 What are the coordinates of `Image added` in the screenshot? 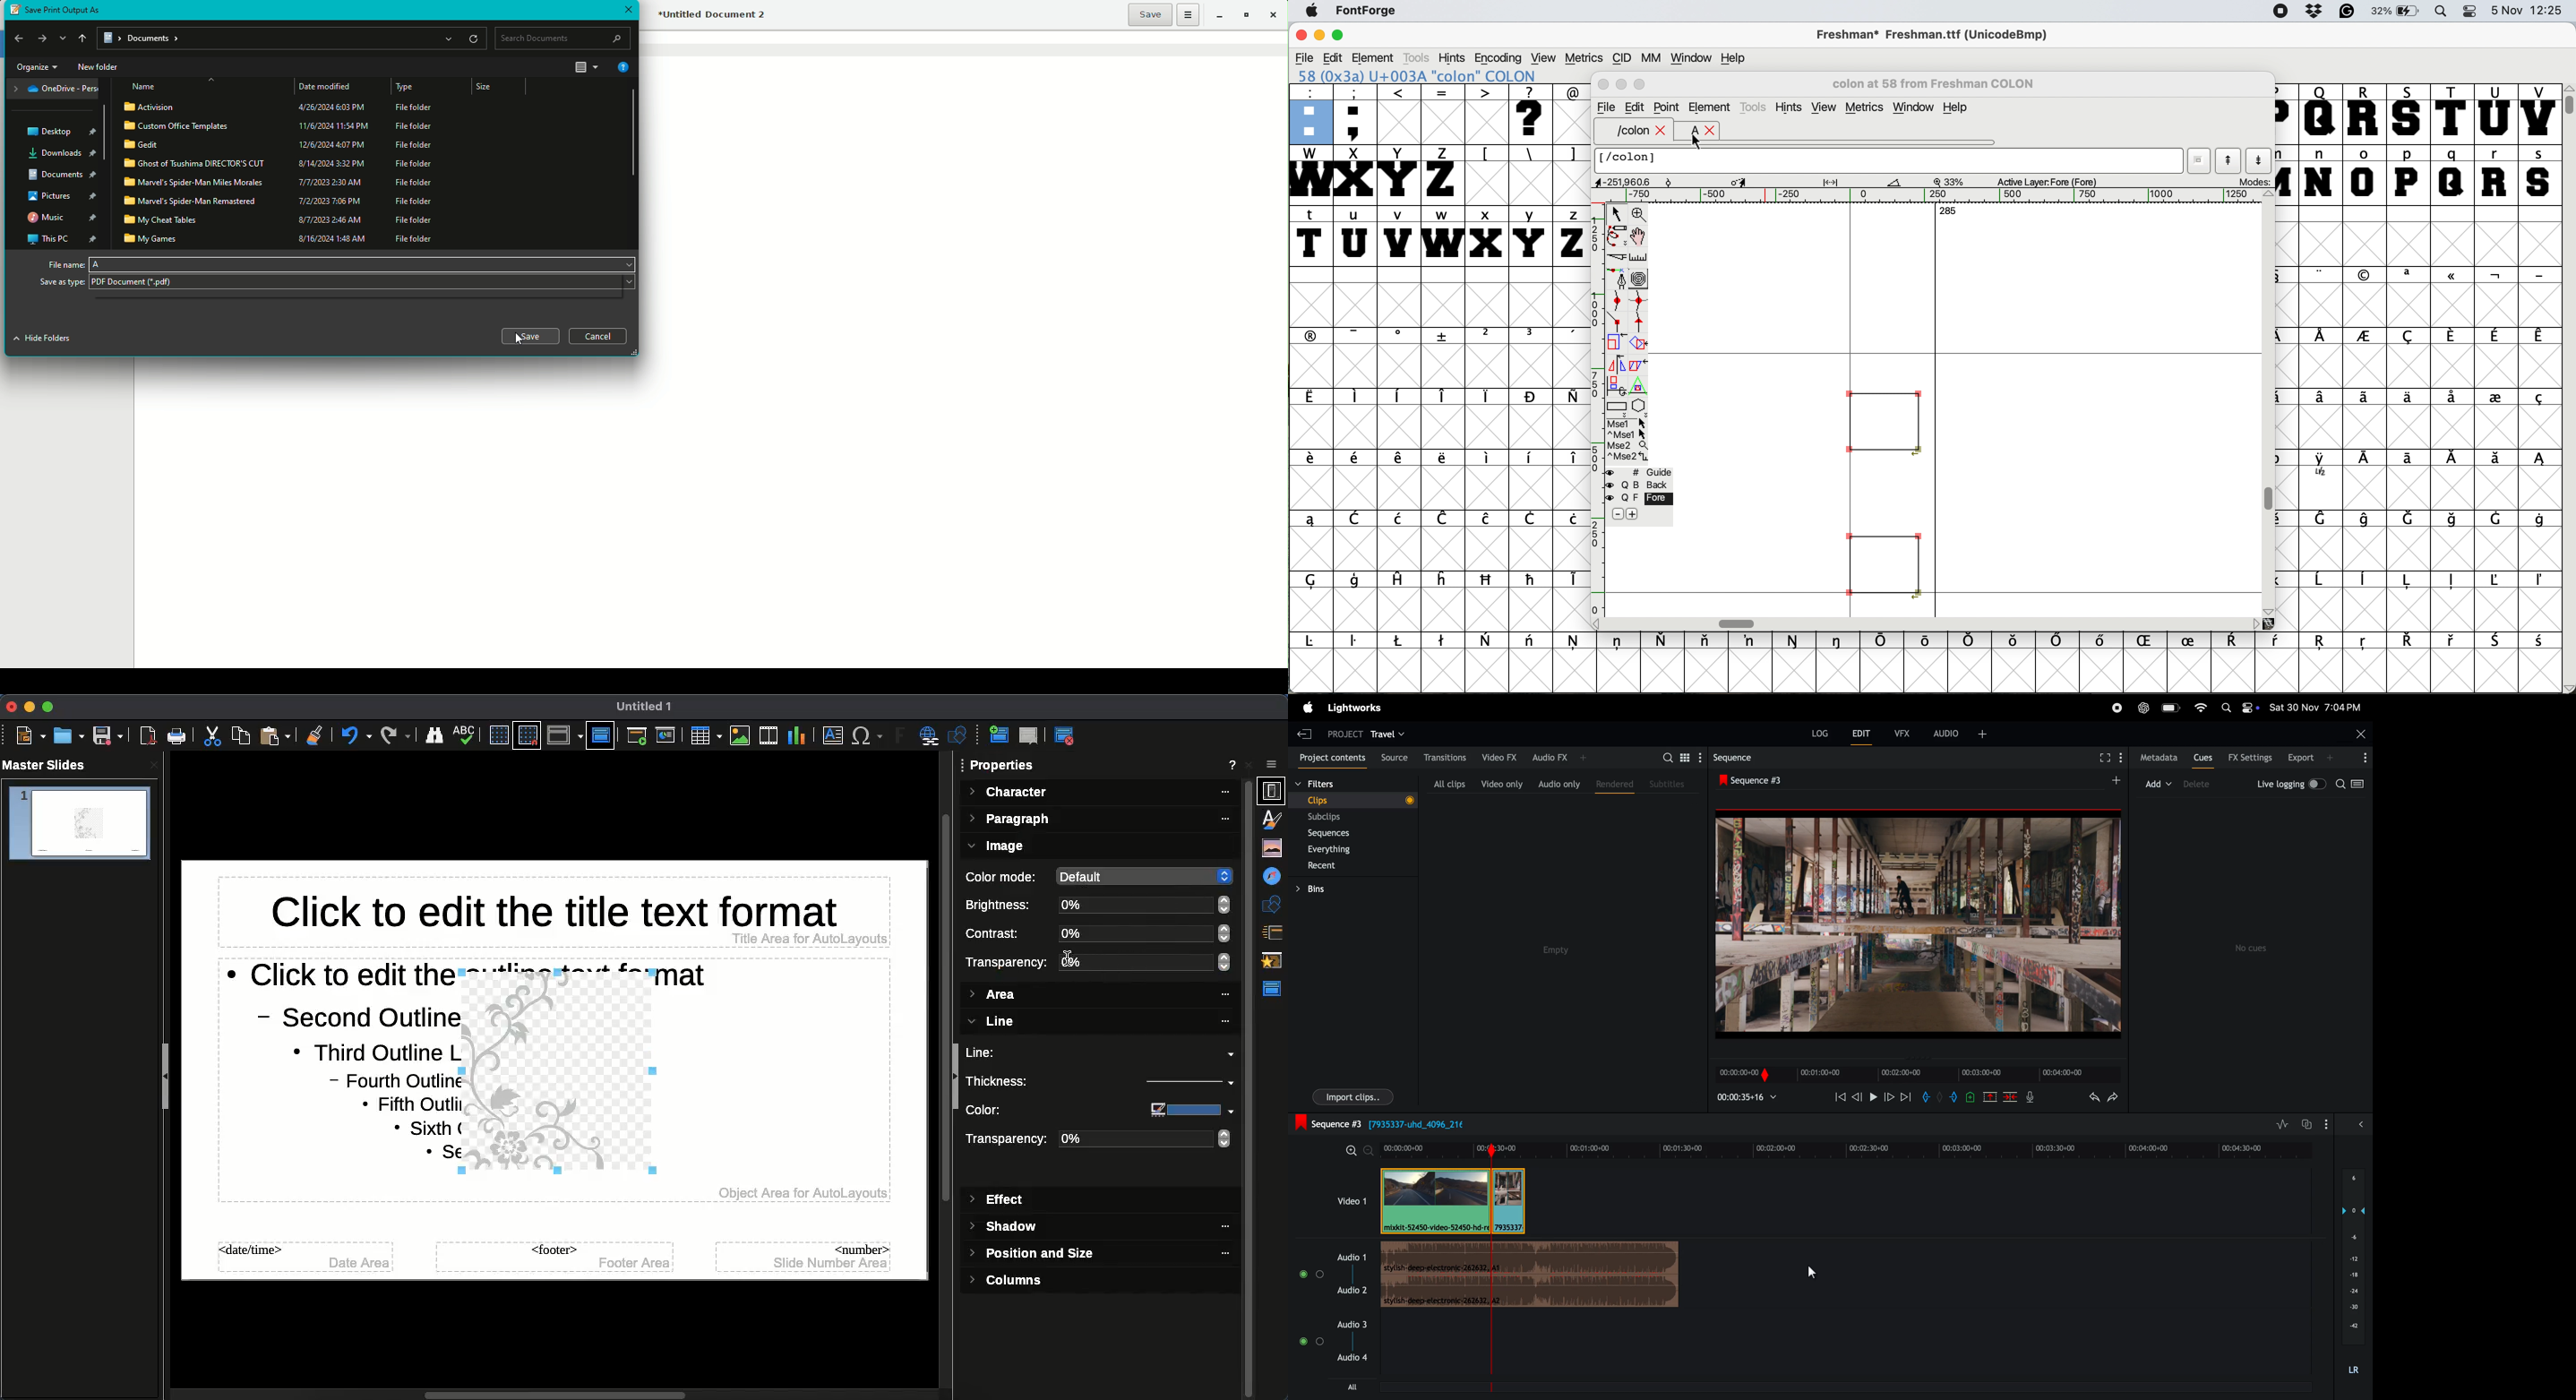 It's located at (562, 1078).